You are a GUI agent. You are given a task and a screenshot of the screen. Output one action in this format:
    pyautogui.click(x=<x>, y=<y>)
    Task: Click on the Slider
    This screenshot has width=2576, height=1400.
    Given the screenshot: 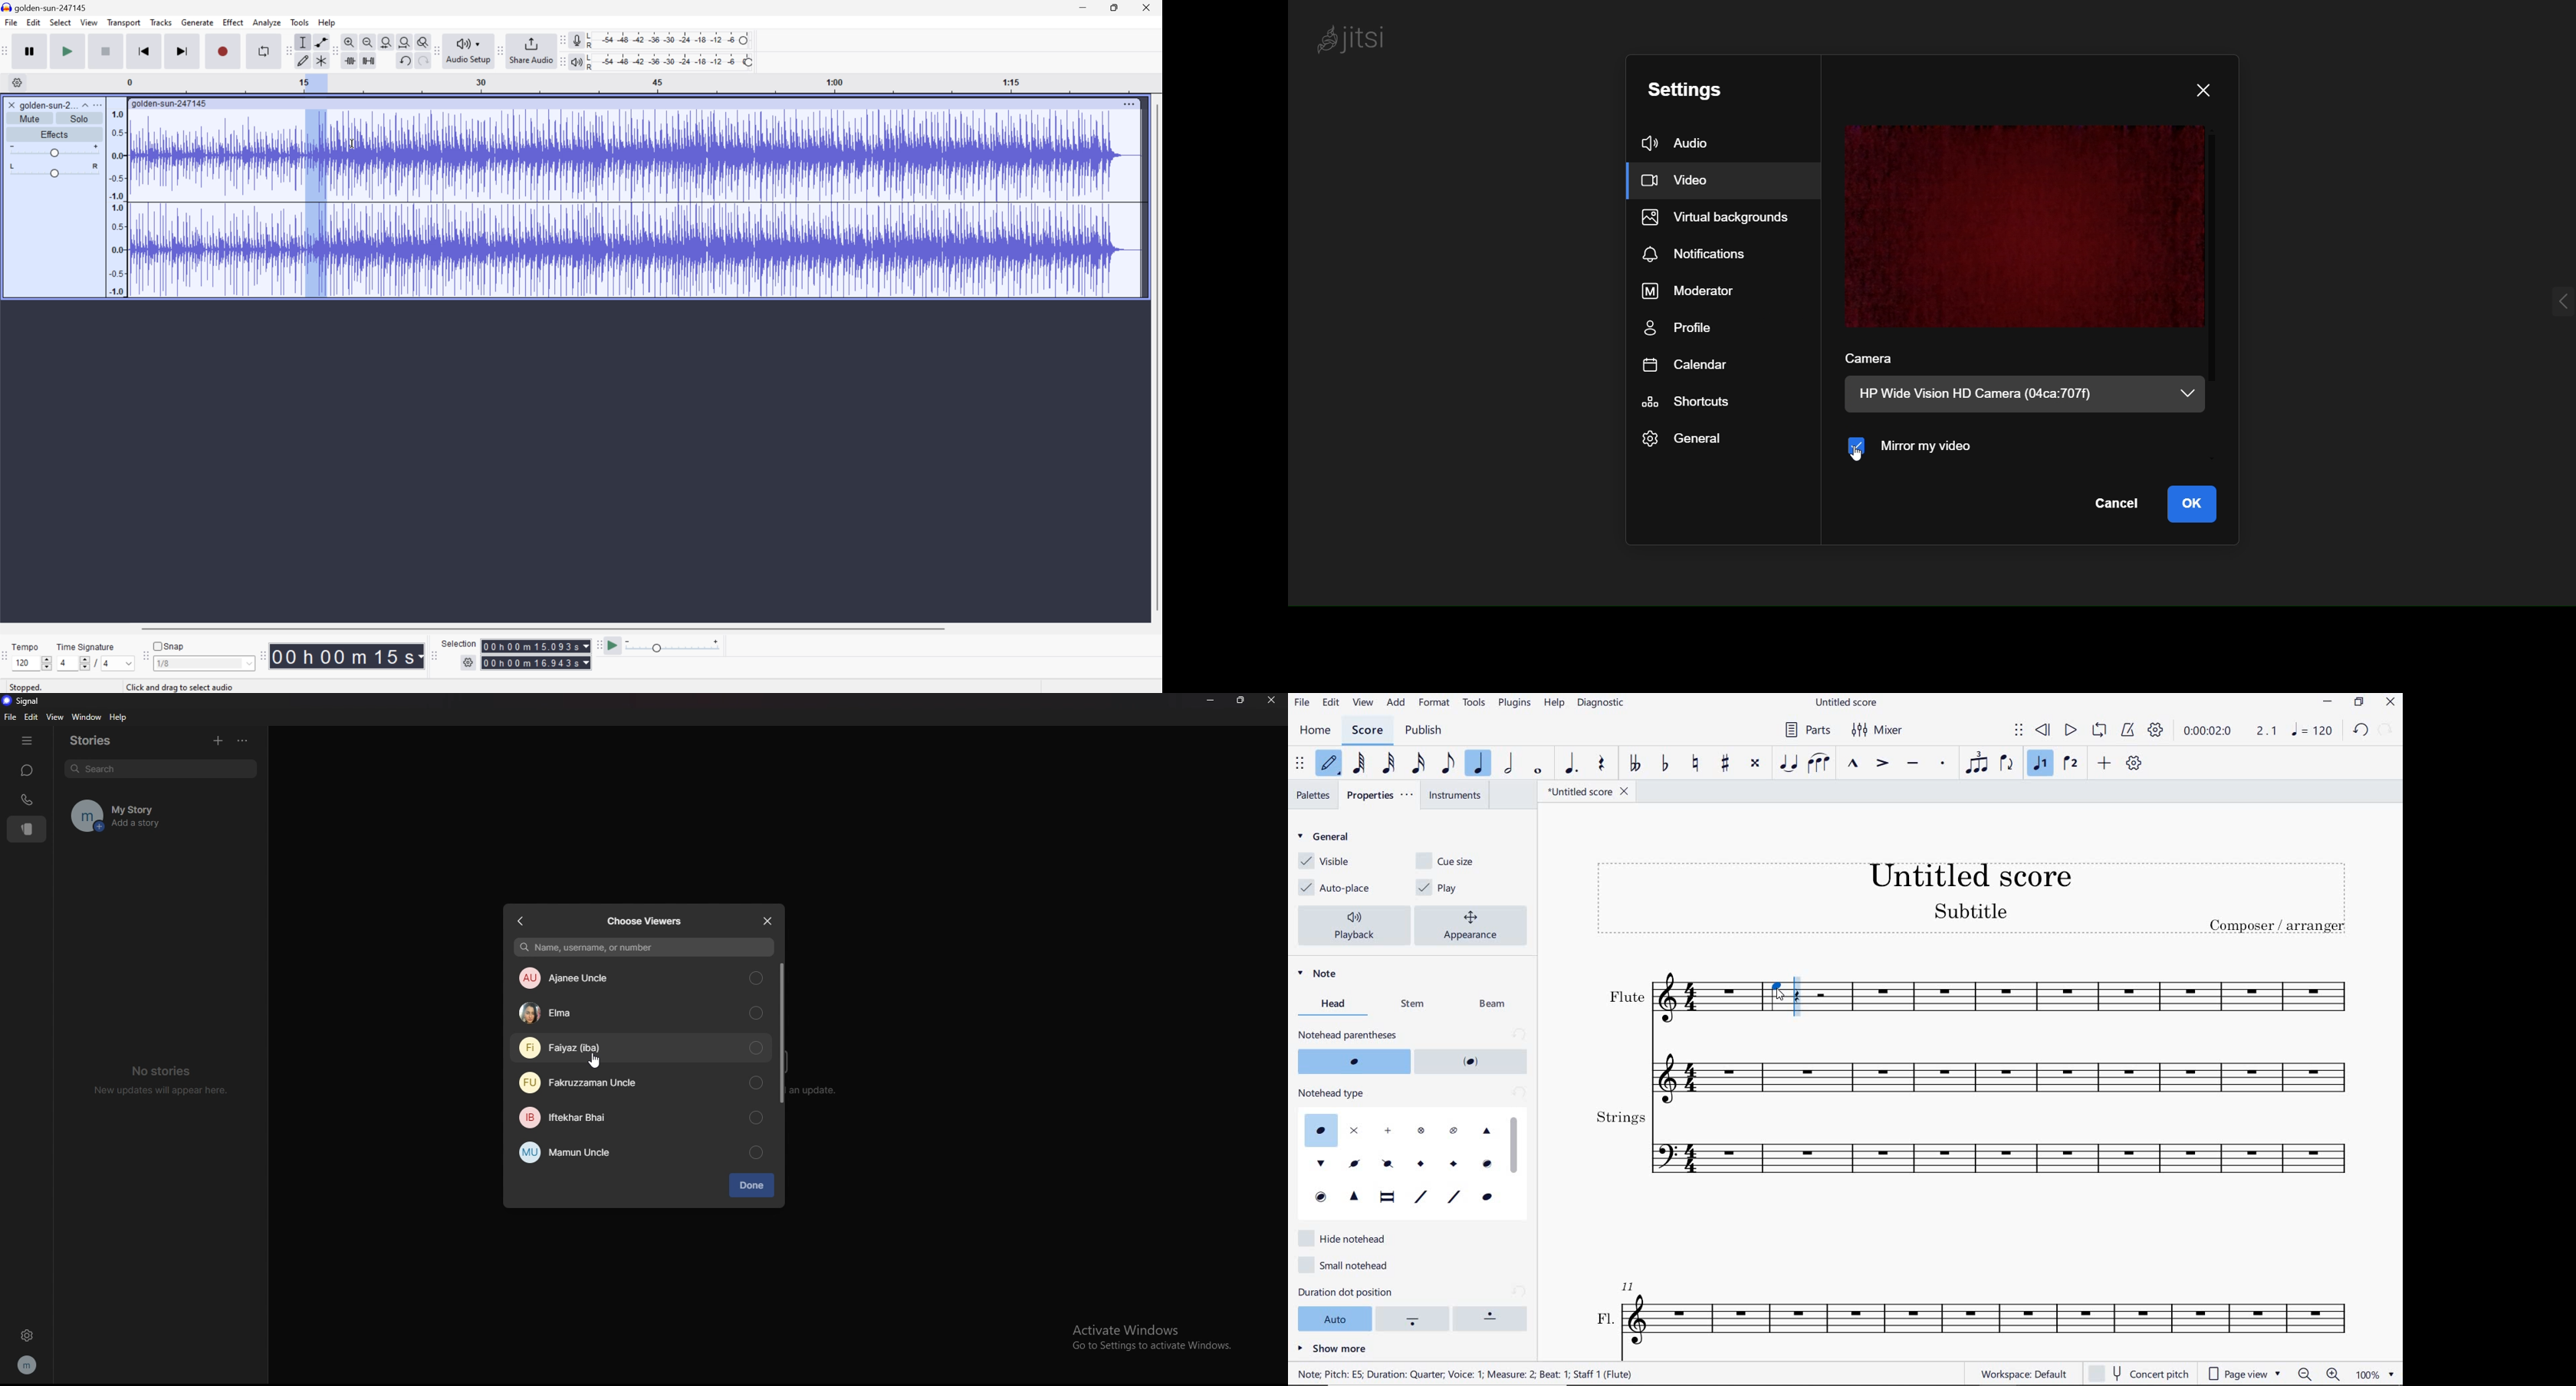 What is the action you would take?
    pyautogui.click(x=45, y=662)
    